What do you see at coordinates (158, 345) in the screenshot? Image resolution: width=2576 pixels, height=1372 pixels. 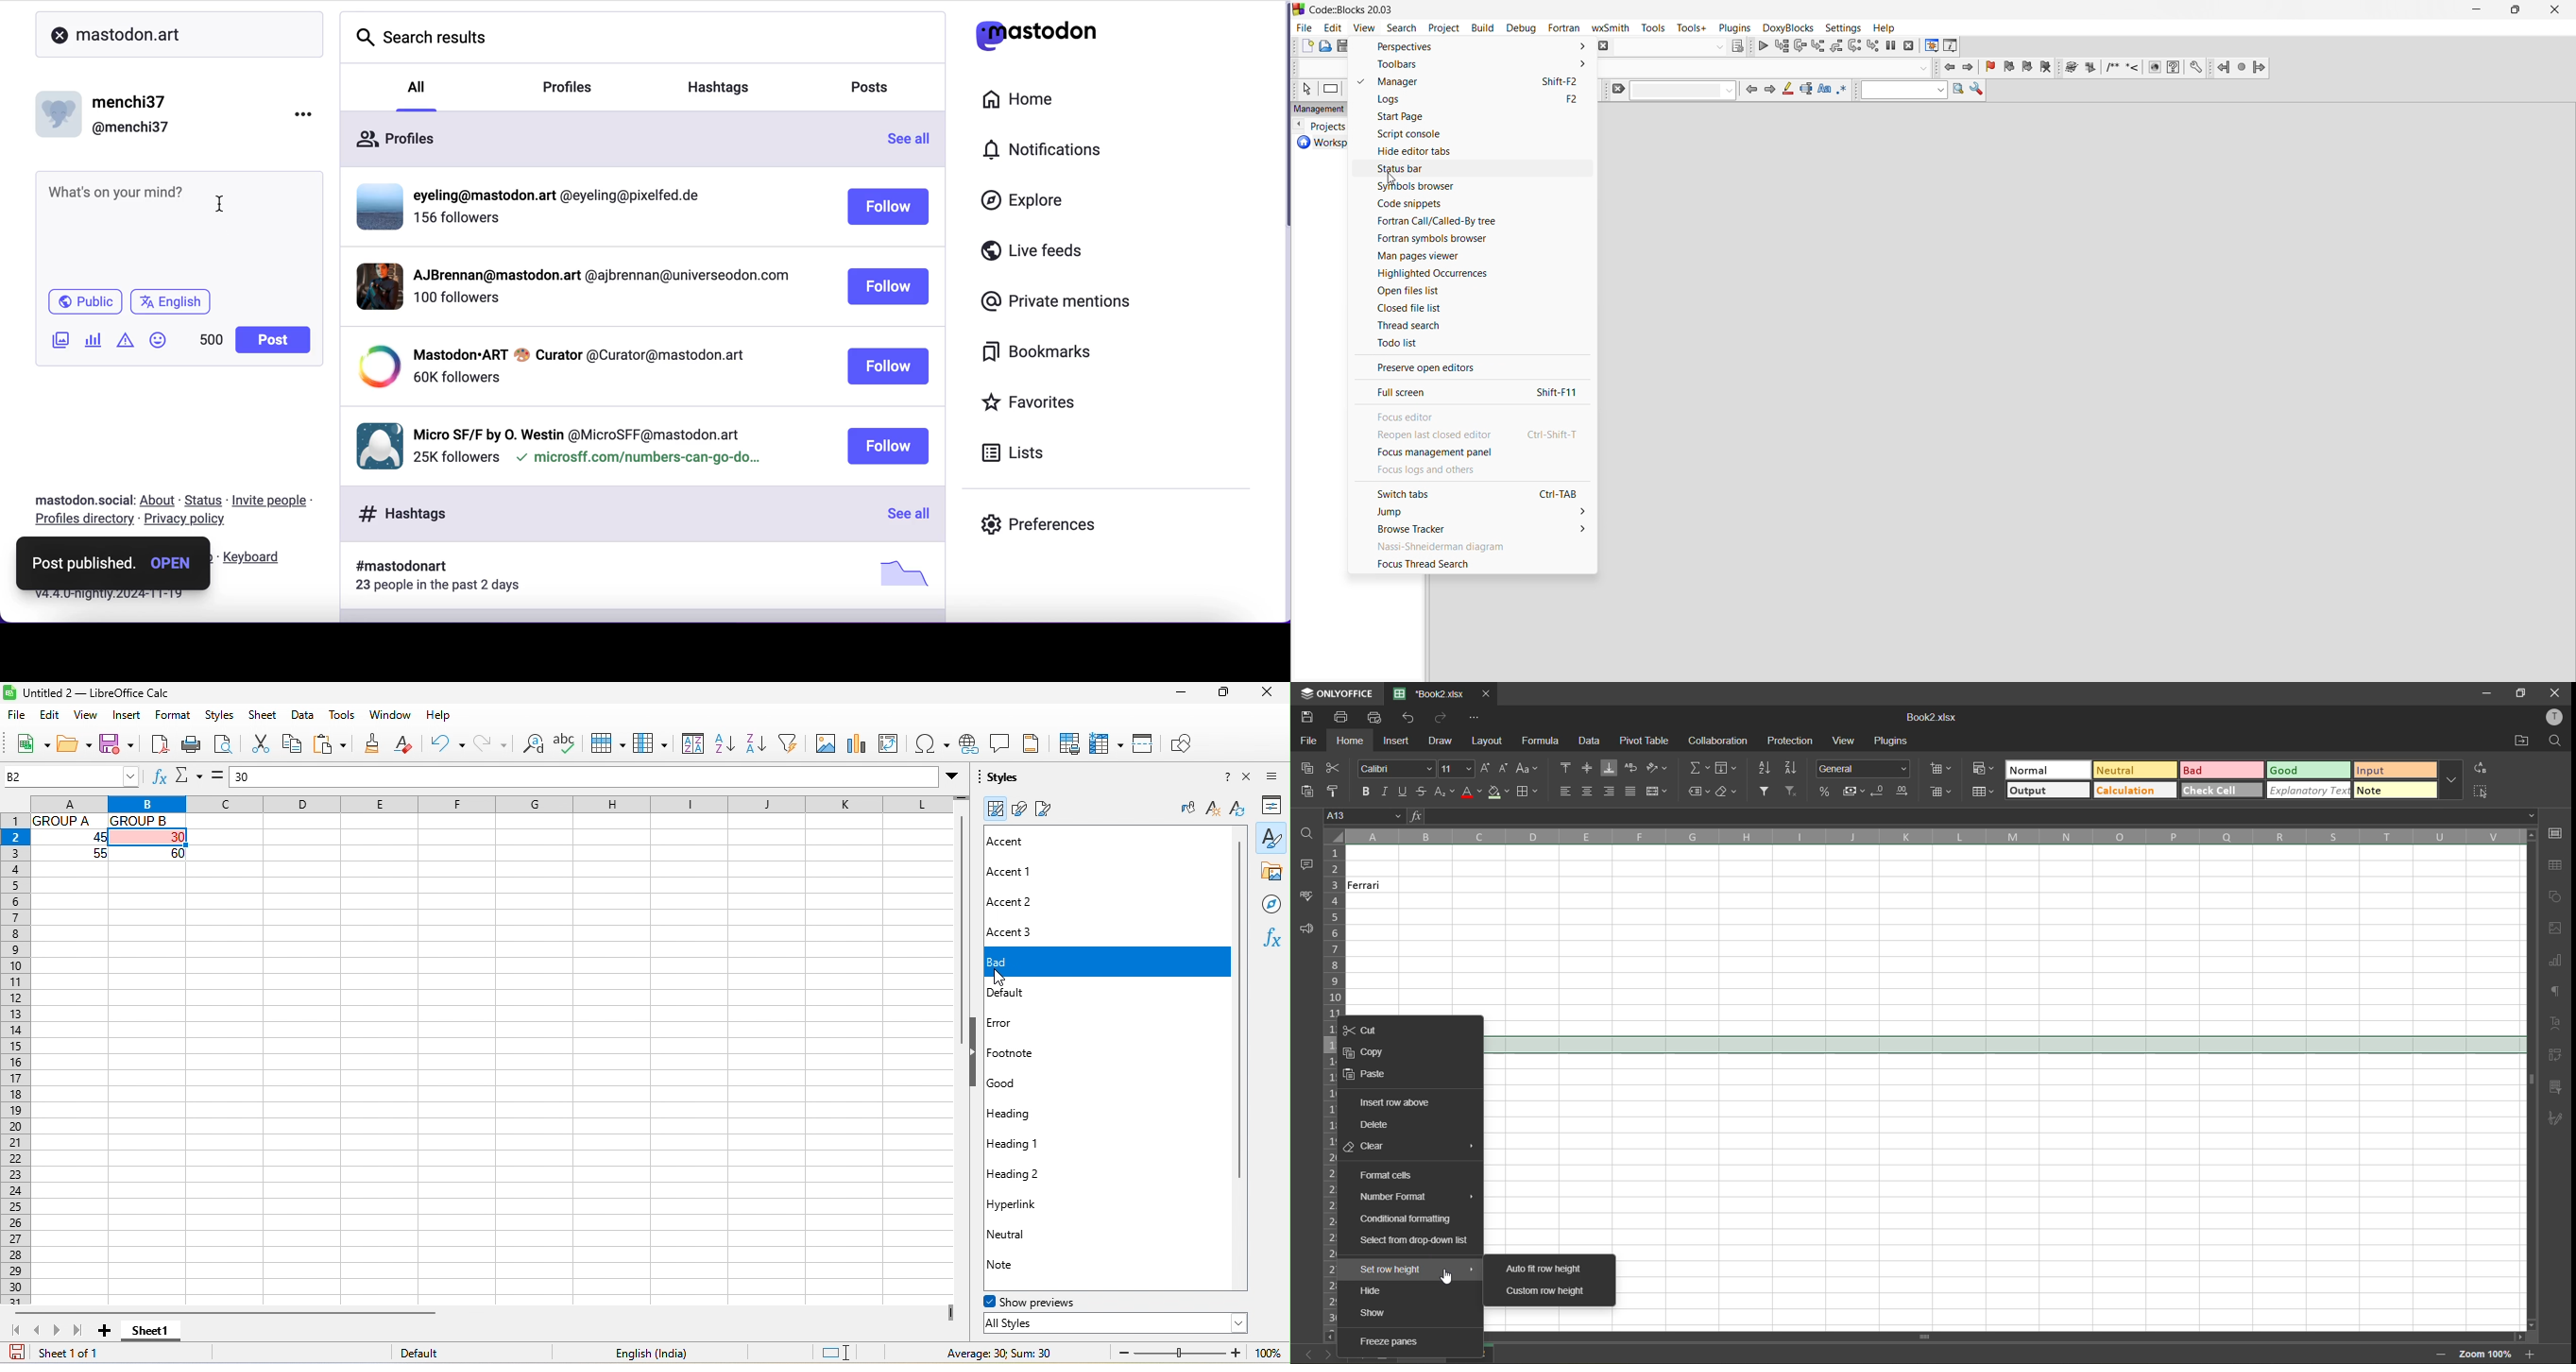 I see `add emoji` at bounding box center [158, 345].